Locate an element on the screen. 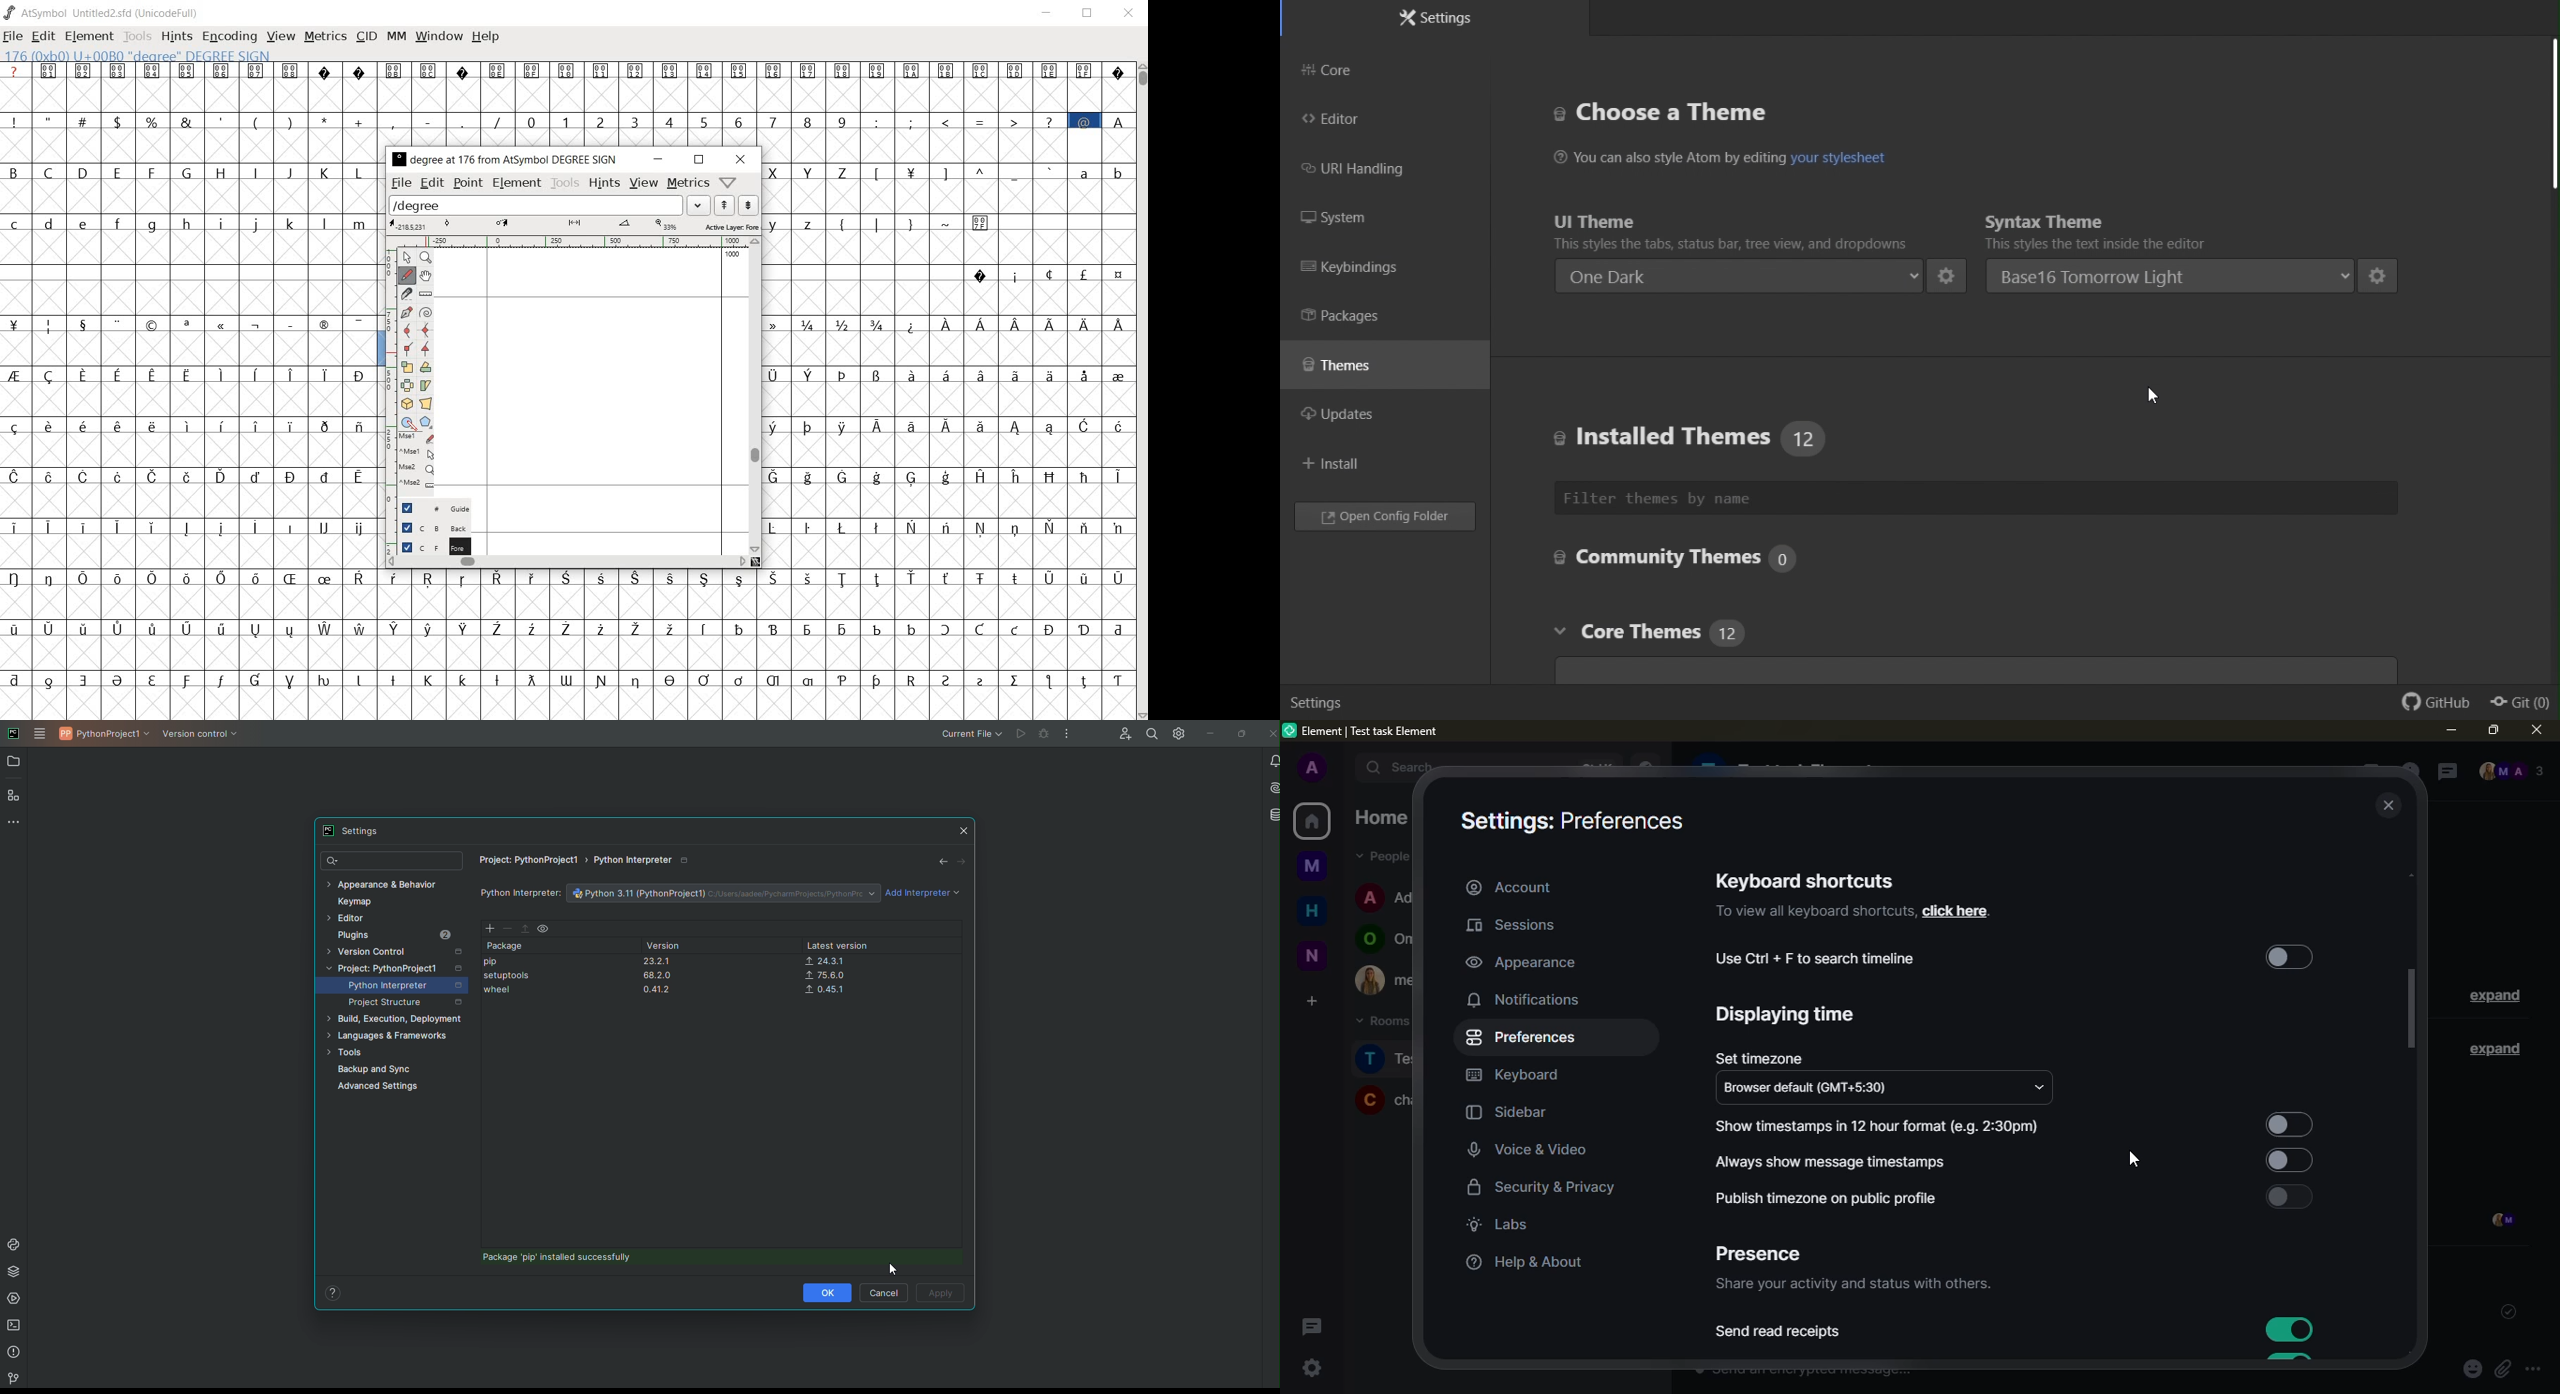  profile is located at coordinates (1311, 769).